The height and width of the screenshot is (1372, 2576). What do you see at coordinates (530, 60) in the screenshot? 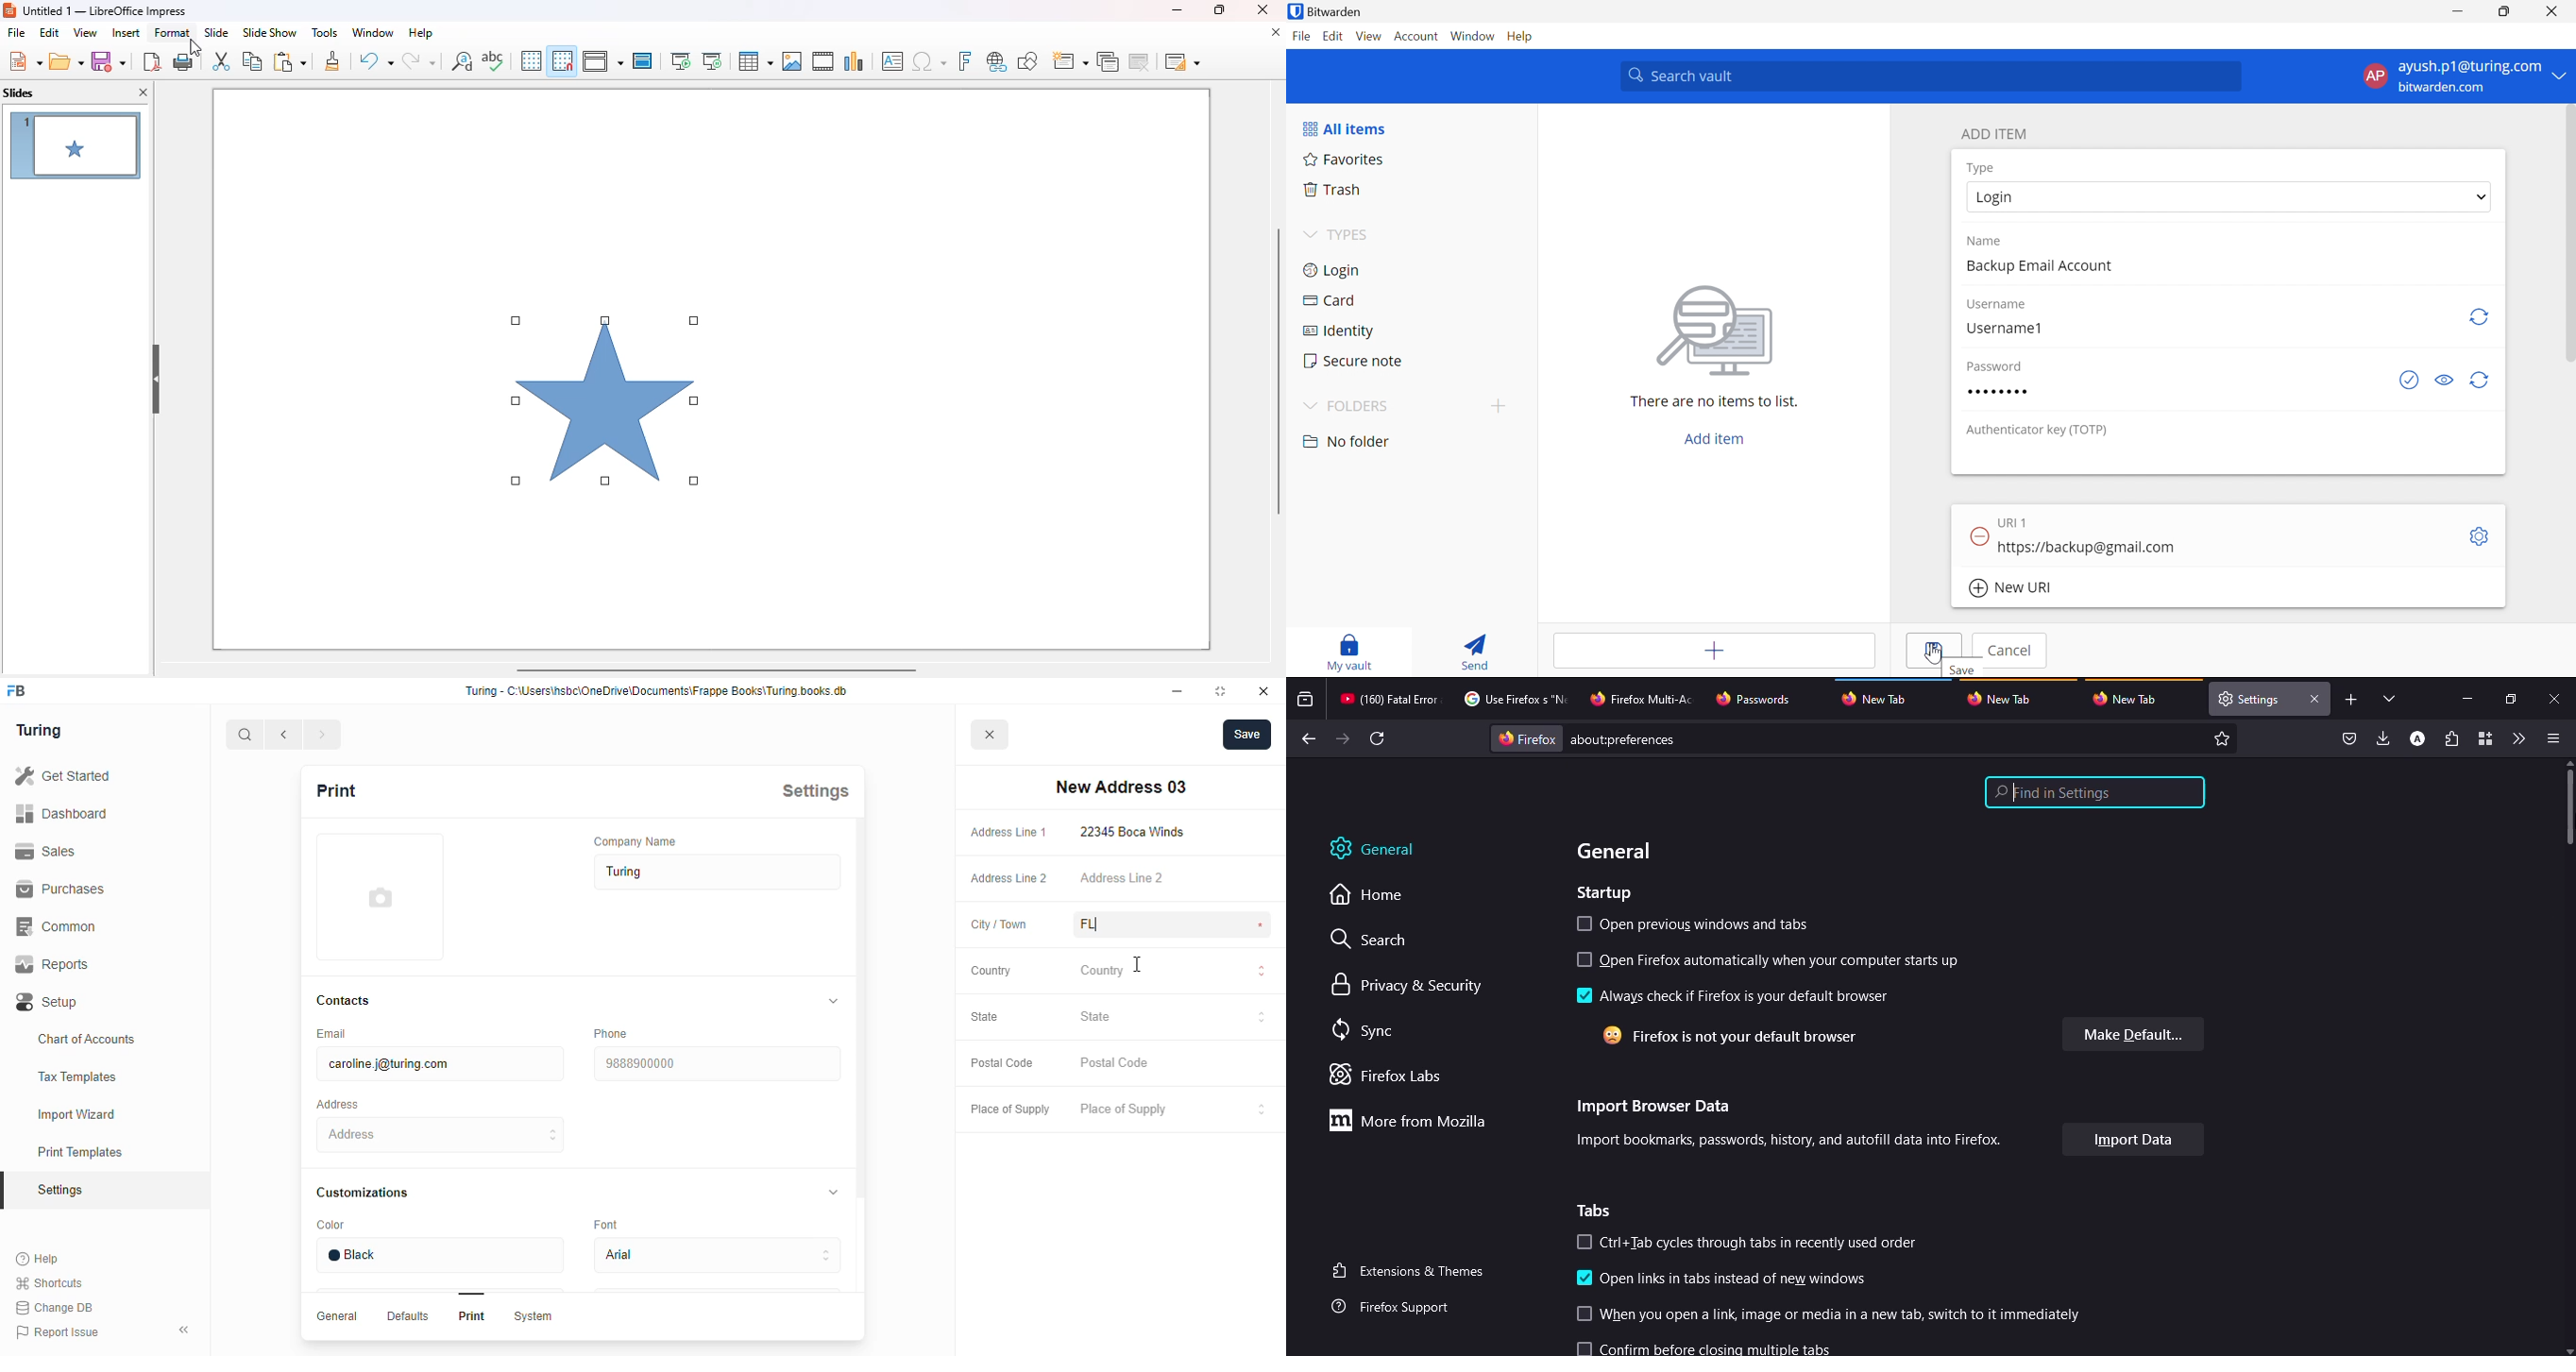
I see `display grid` at bounding box center [530, 60].